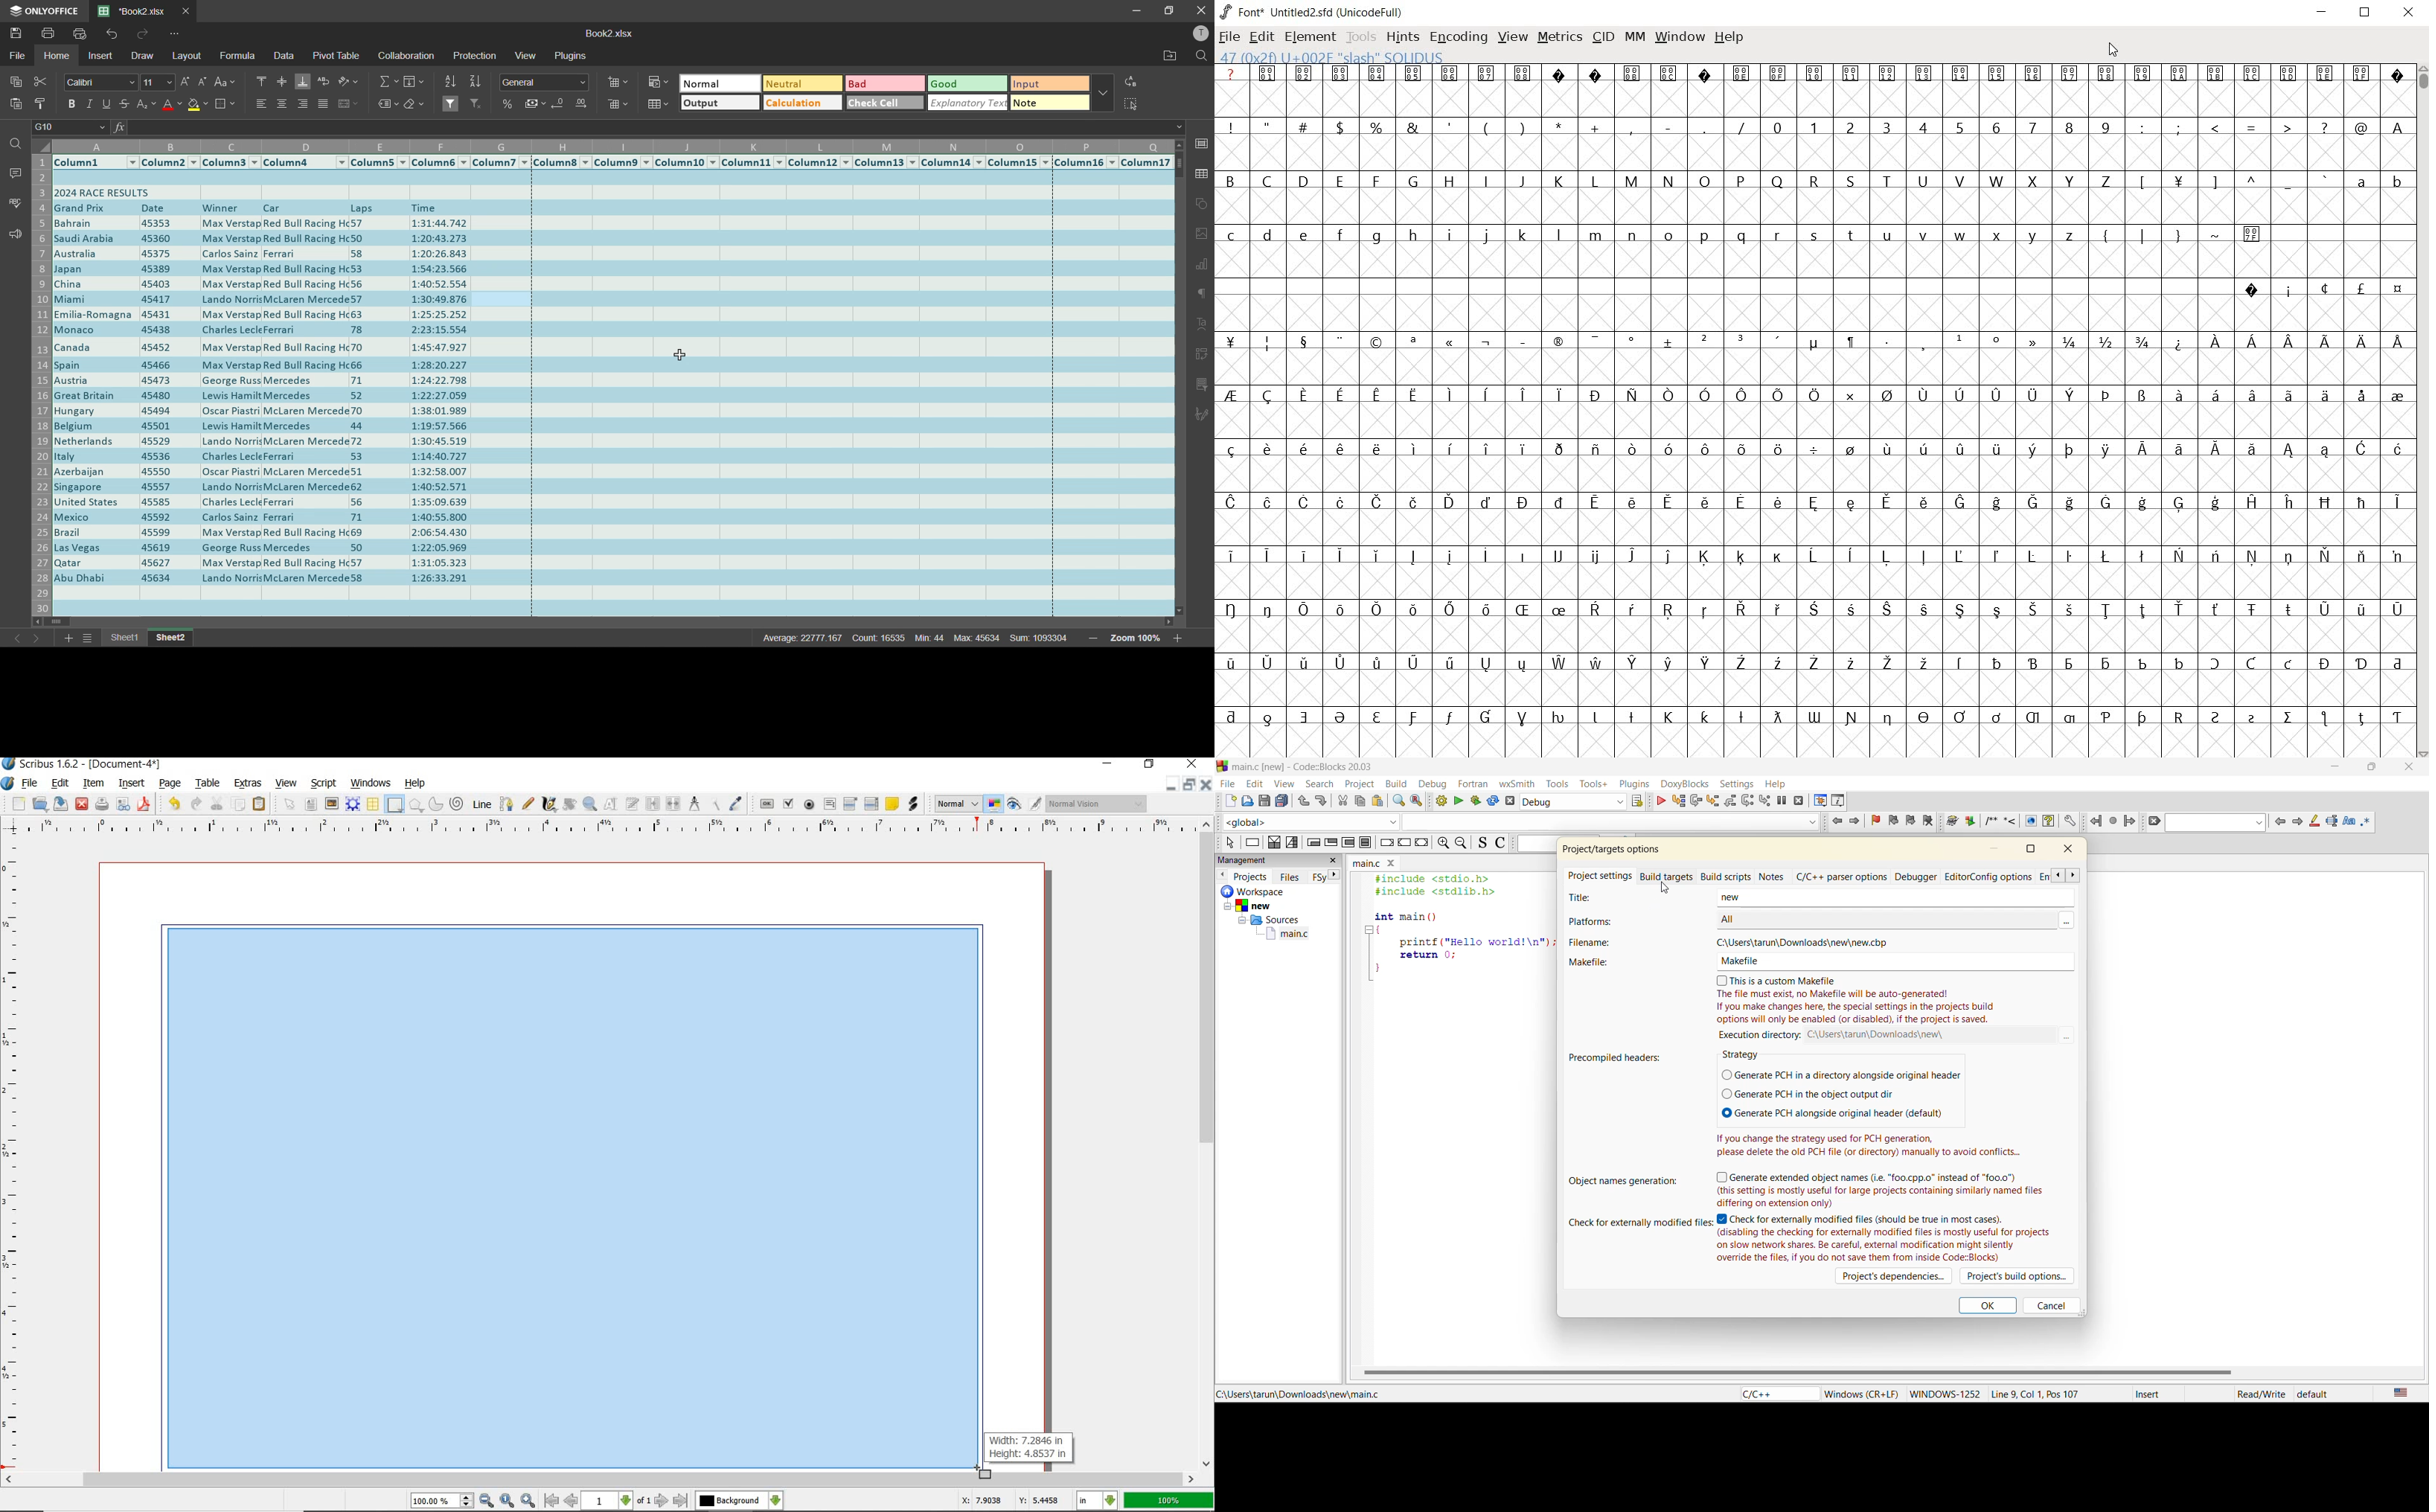 Image resolution: width=2436 pixels, height=1512 pixels. Describe the element at coordinates (1872, 1145) in the screenshot. I see `If you change the strategy used for PCH generation,please delete the old PCH file (or directory) manually to avoid conflicts..` at that location.